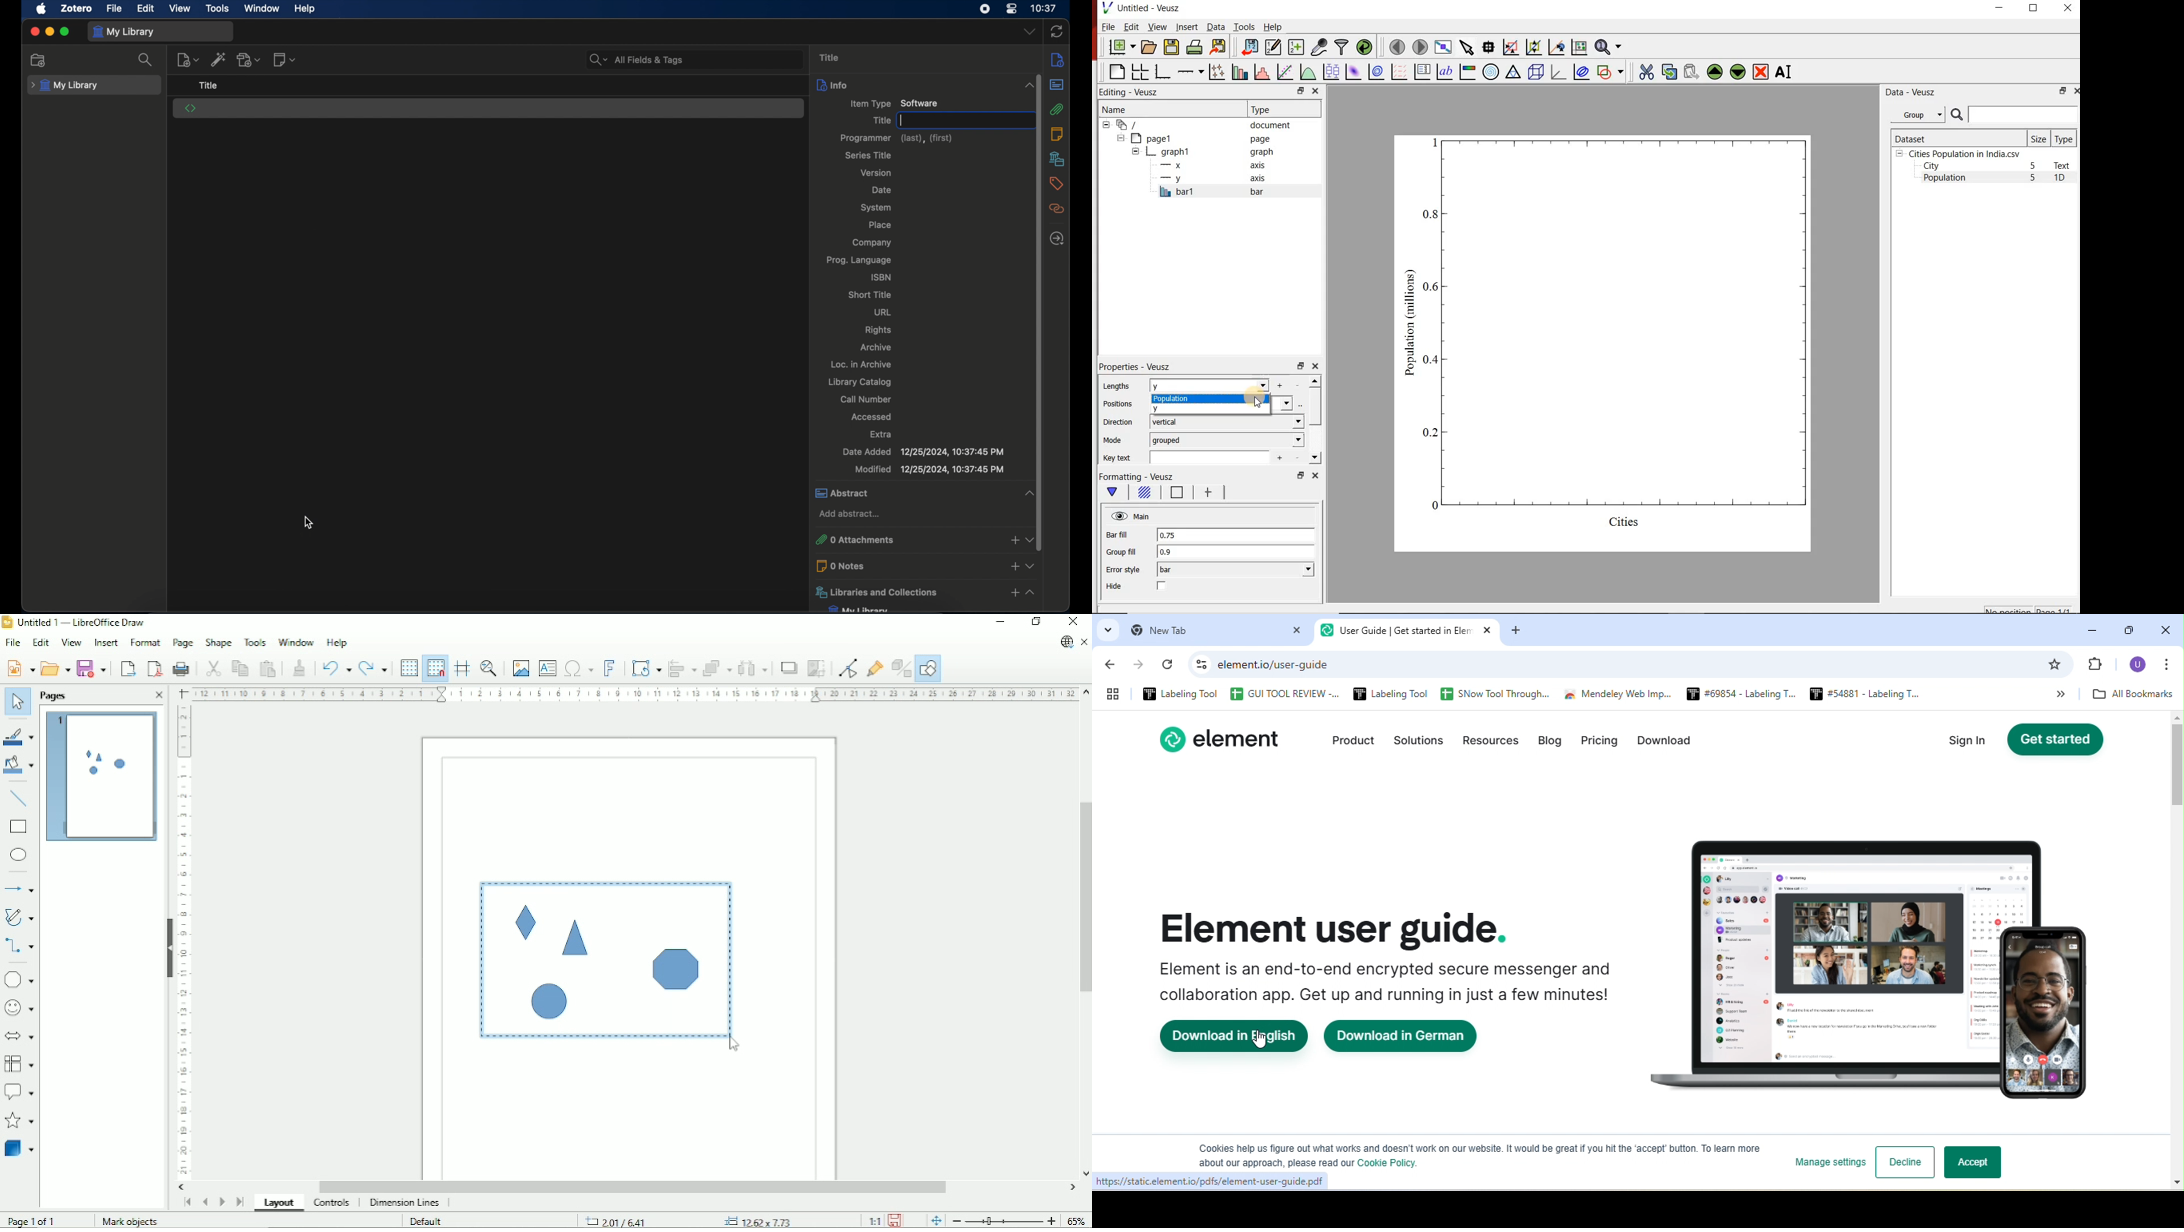  Describe the element at coordinates (1513, 72) in the screenshot. I see `Ternary graph` at that location.